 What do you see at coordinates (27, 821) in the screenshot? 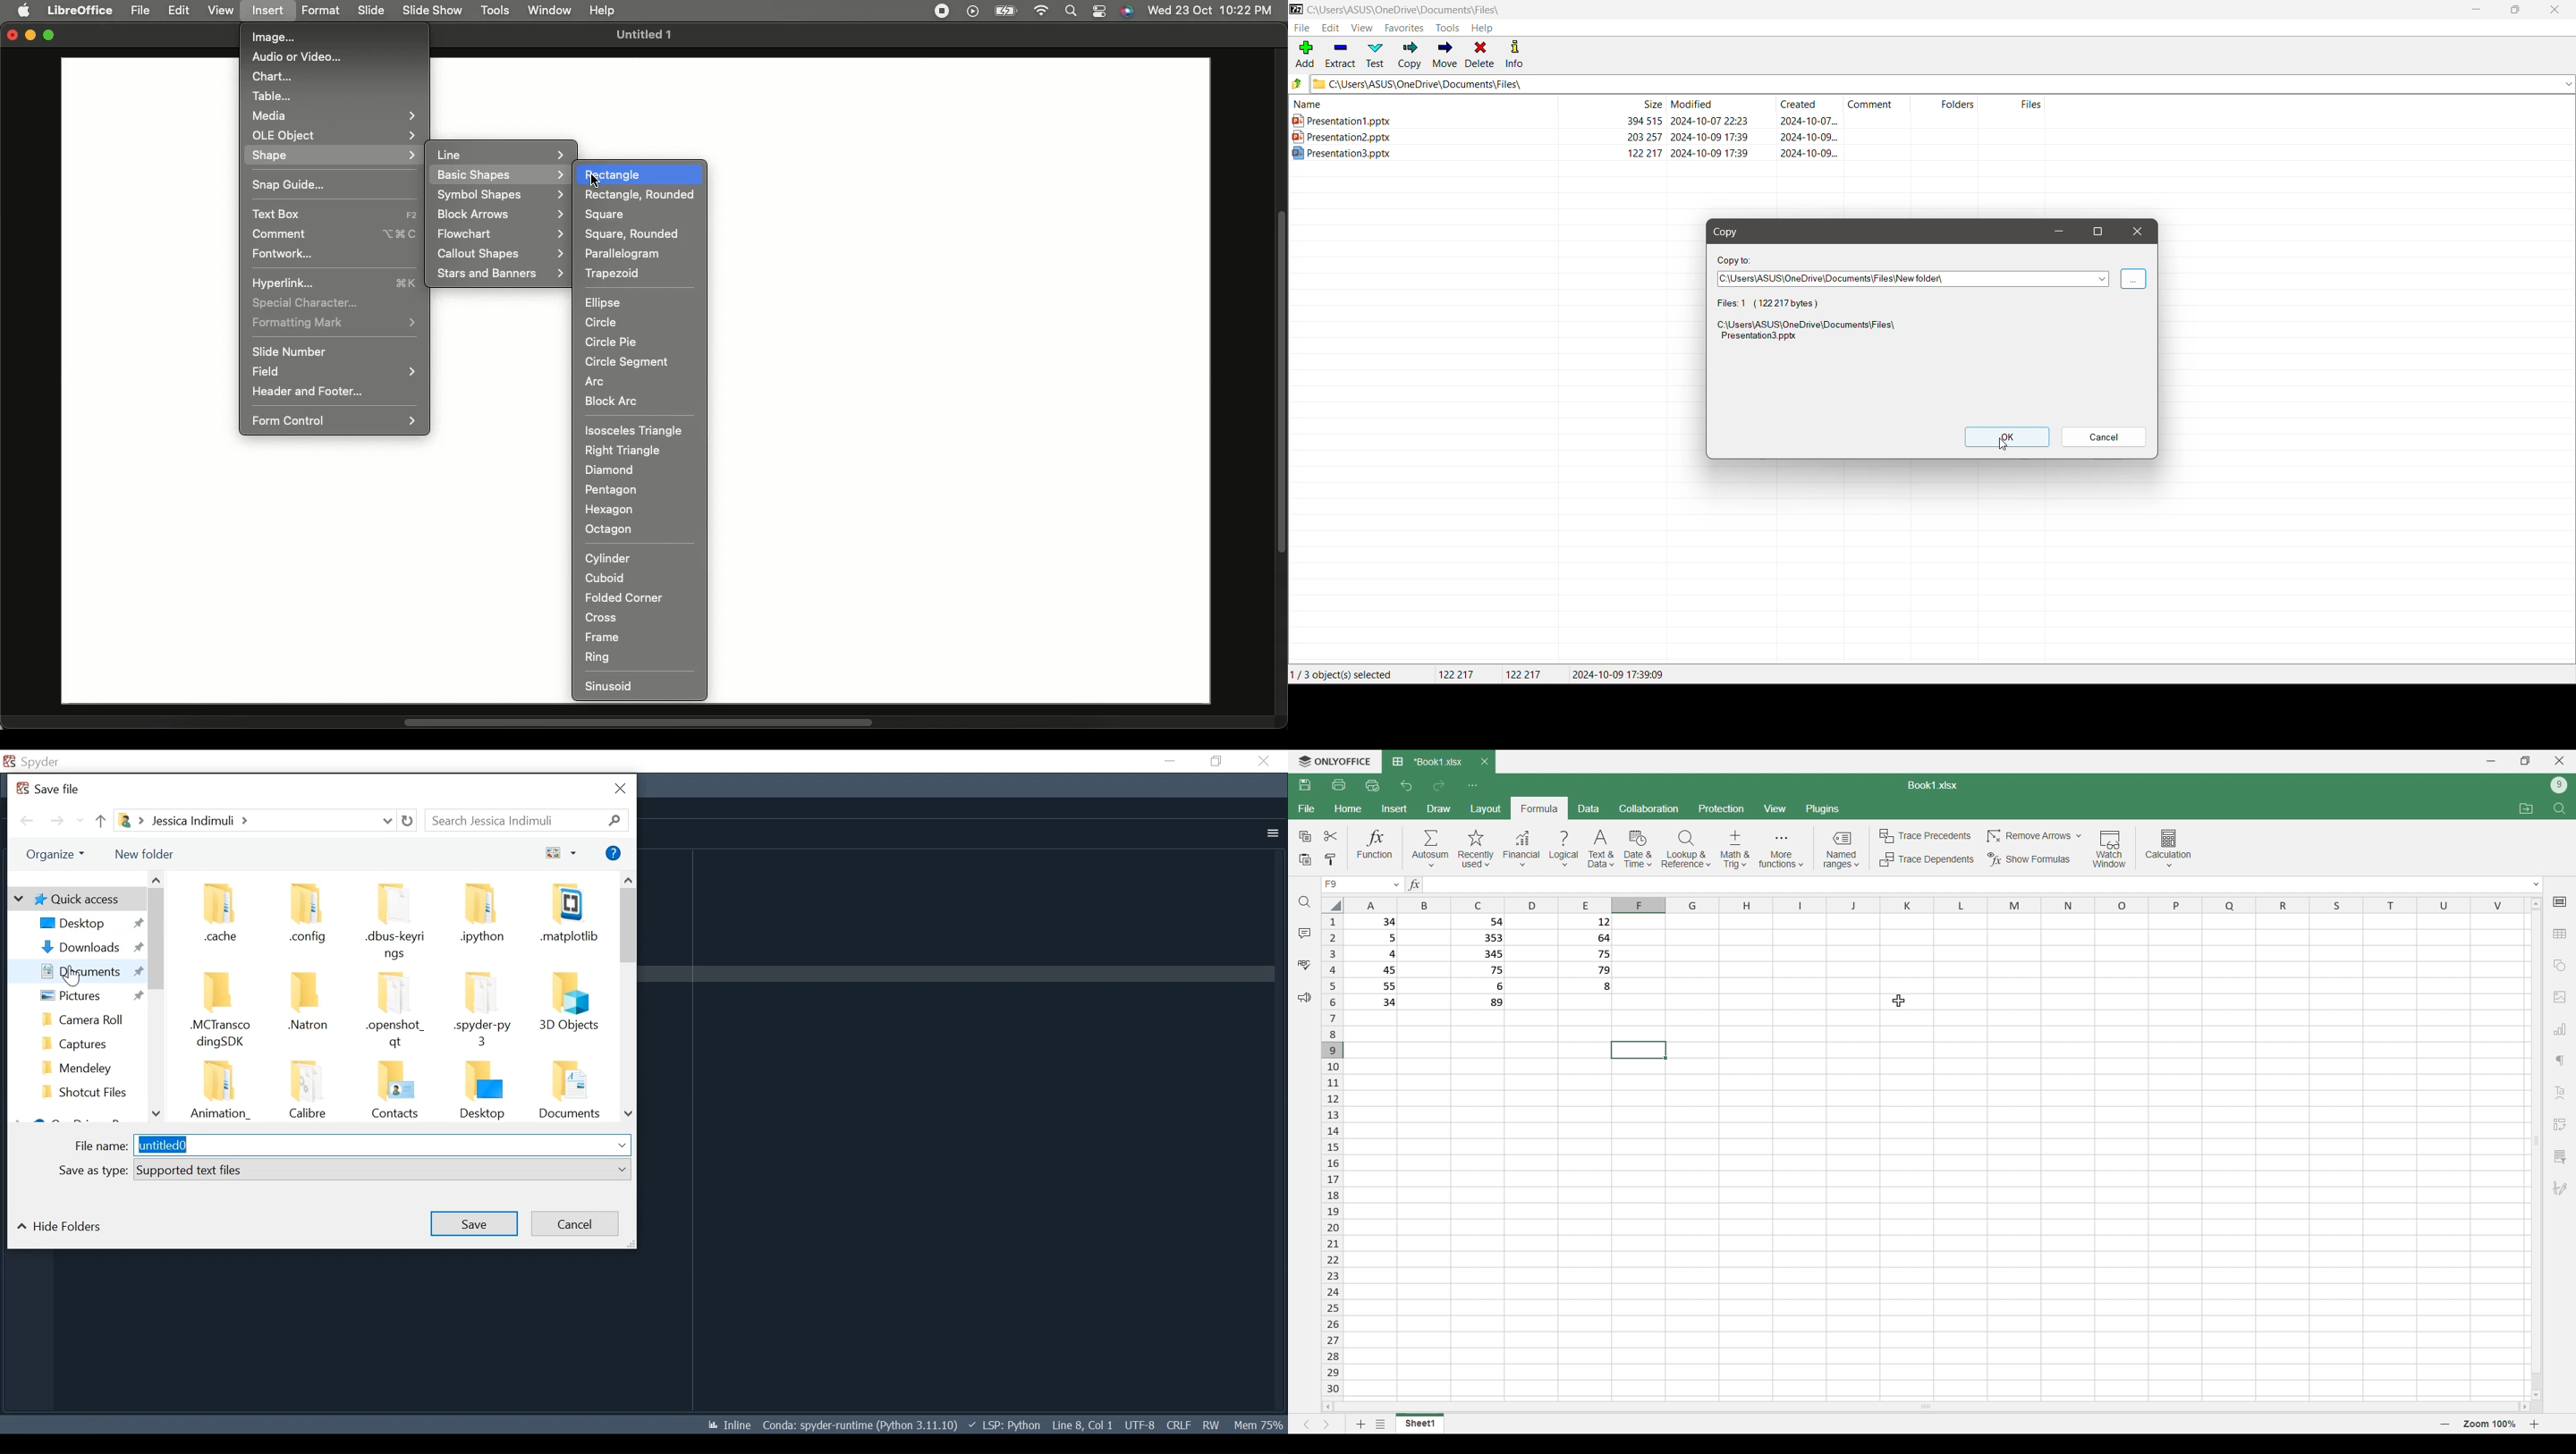
I see `Navigate back` at bounding box center [27, 821].